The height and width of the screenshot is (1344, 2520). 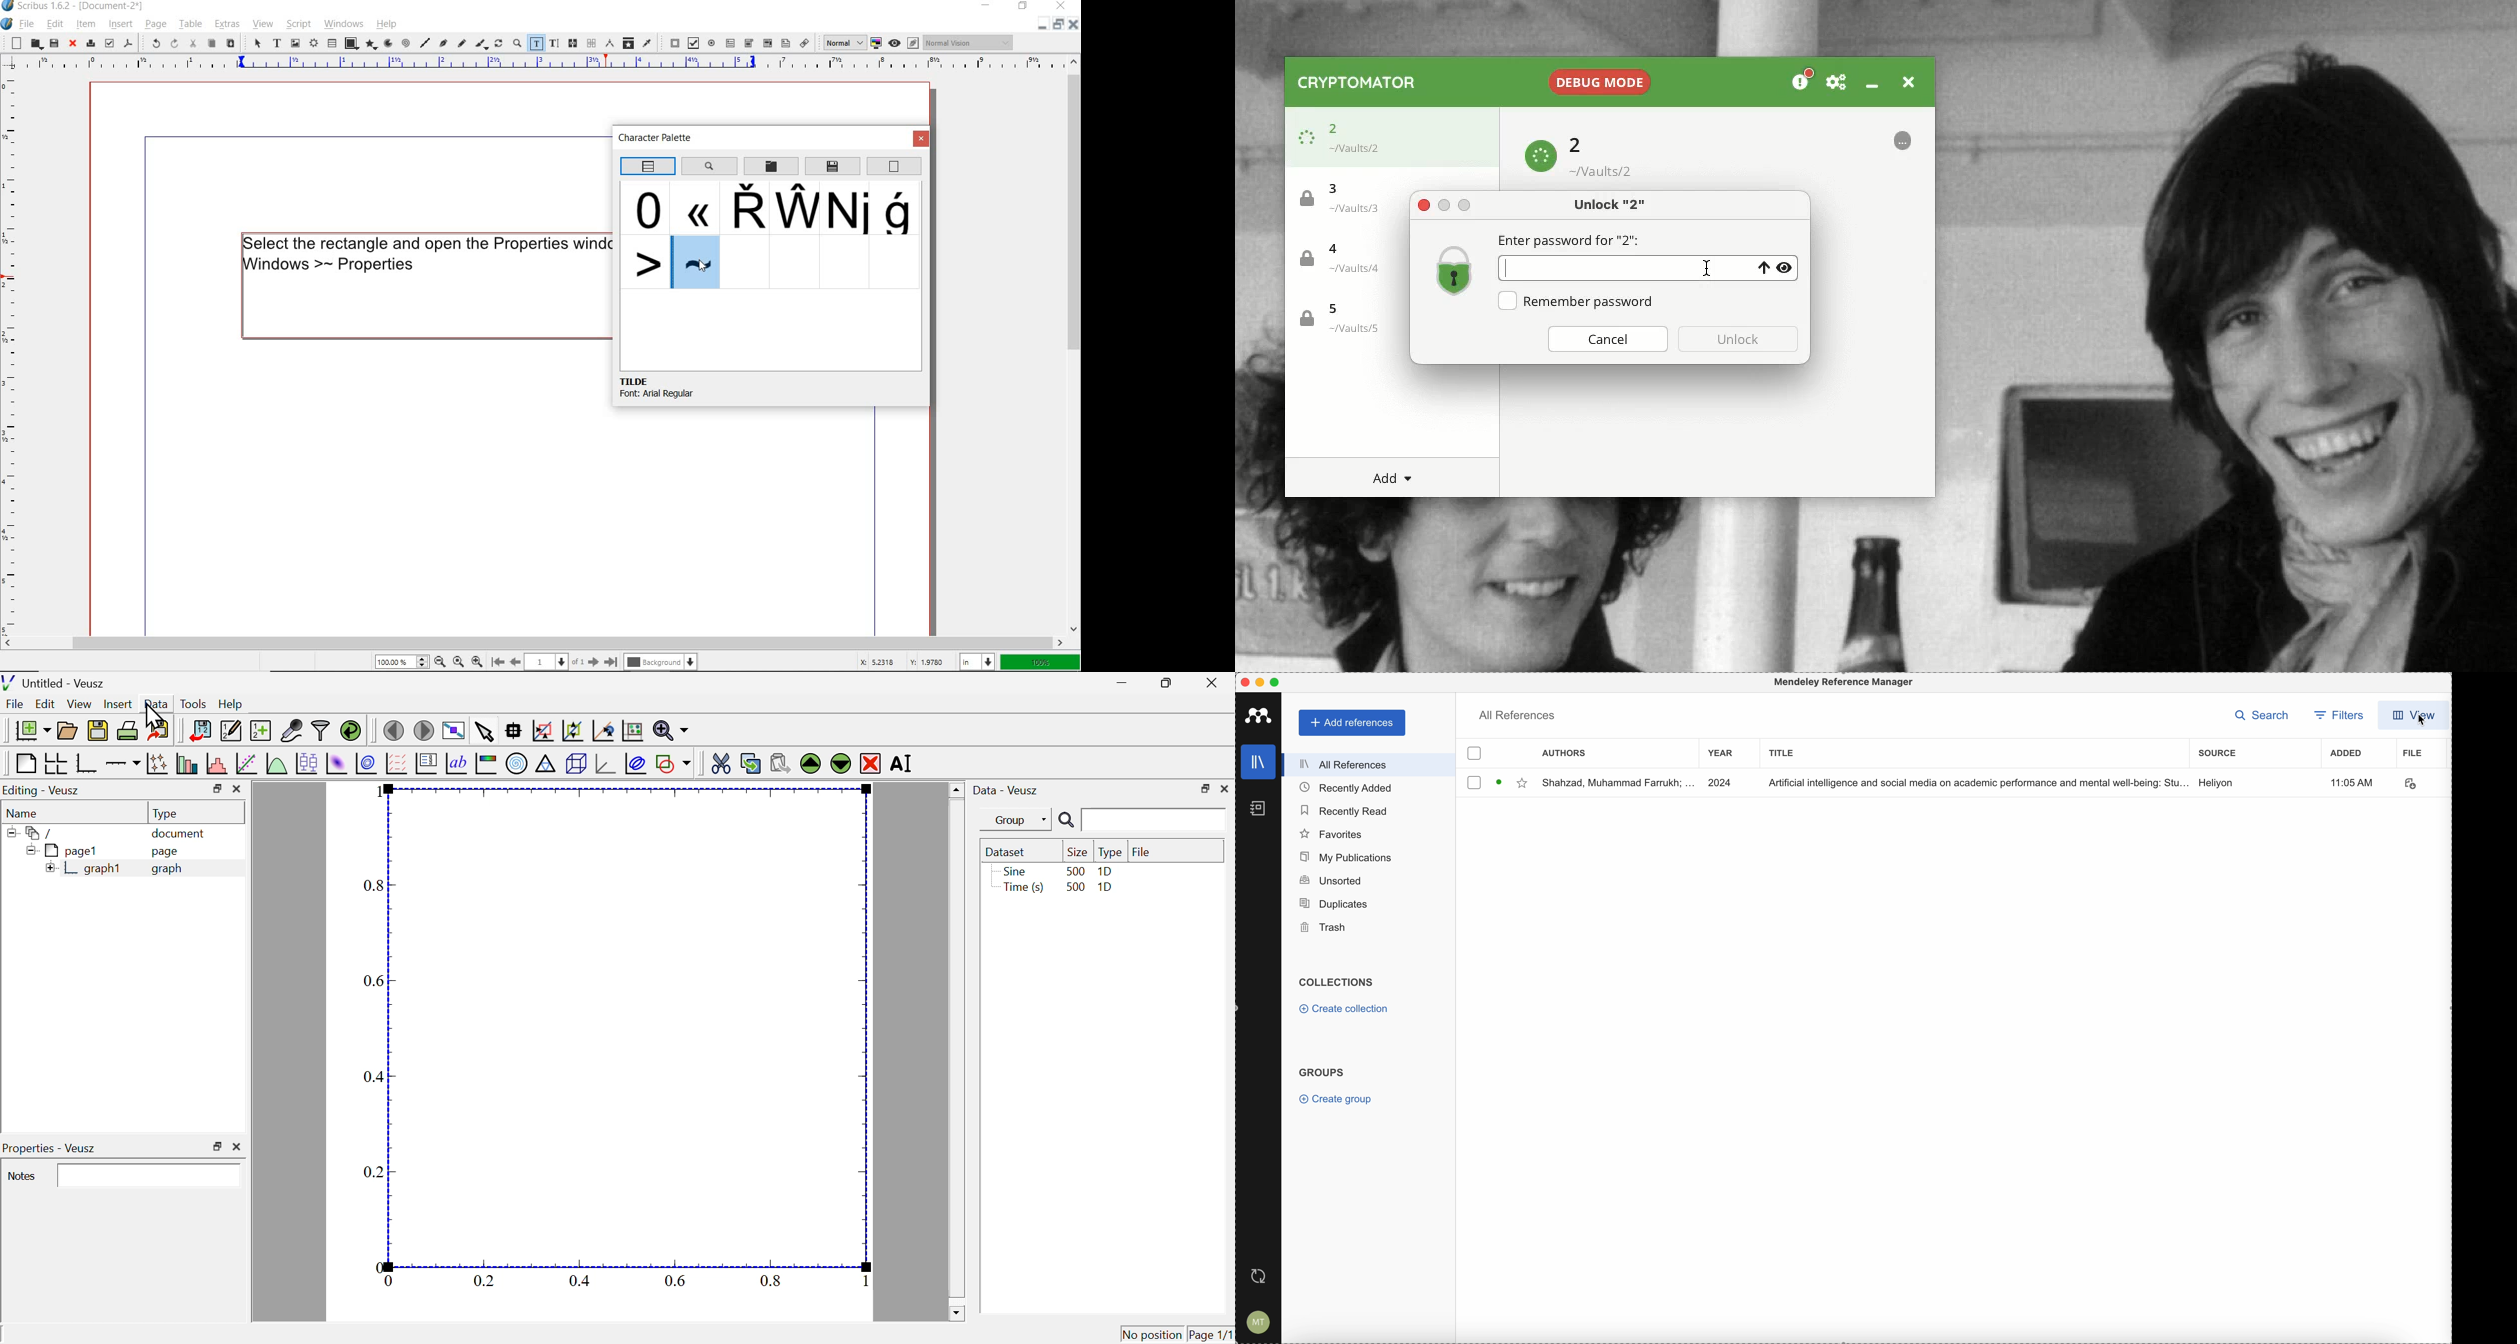 What do you see at coordinates (660, 139) in the screenshot?
I see `character palette` at bounding box center [660, 139].